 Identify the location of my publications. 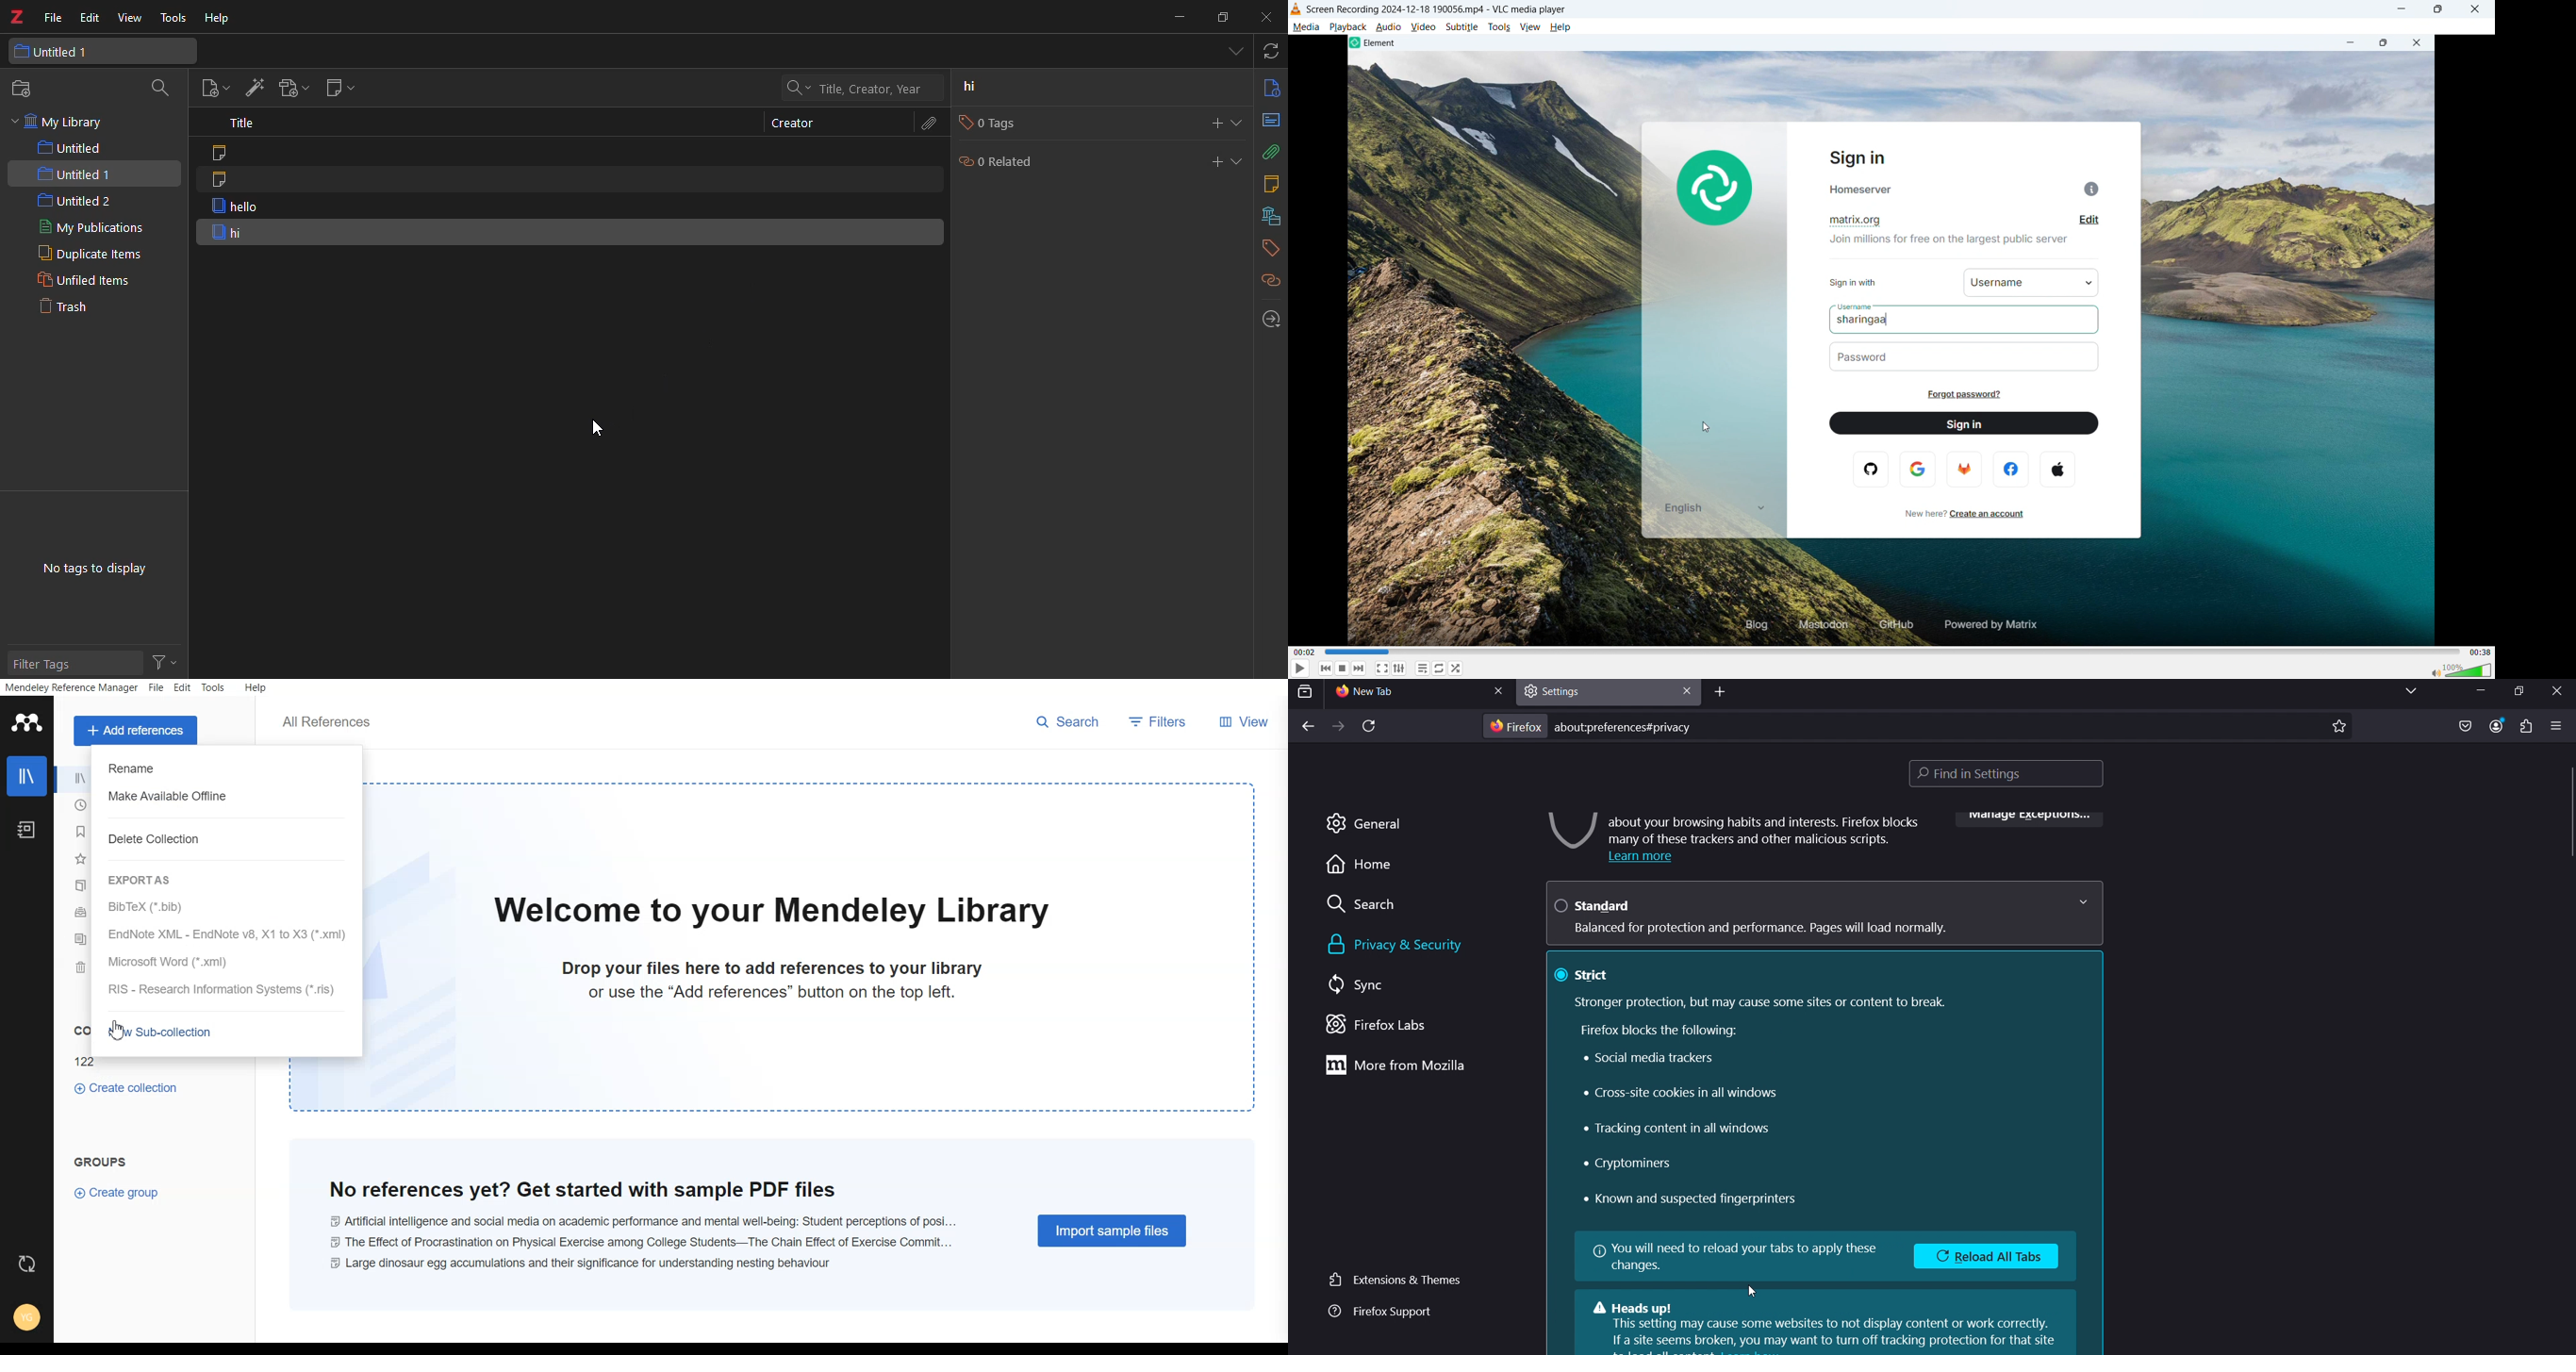
(95, 226).